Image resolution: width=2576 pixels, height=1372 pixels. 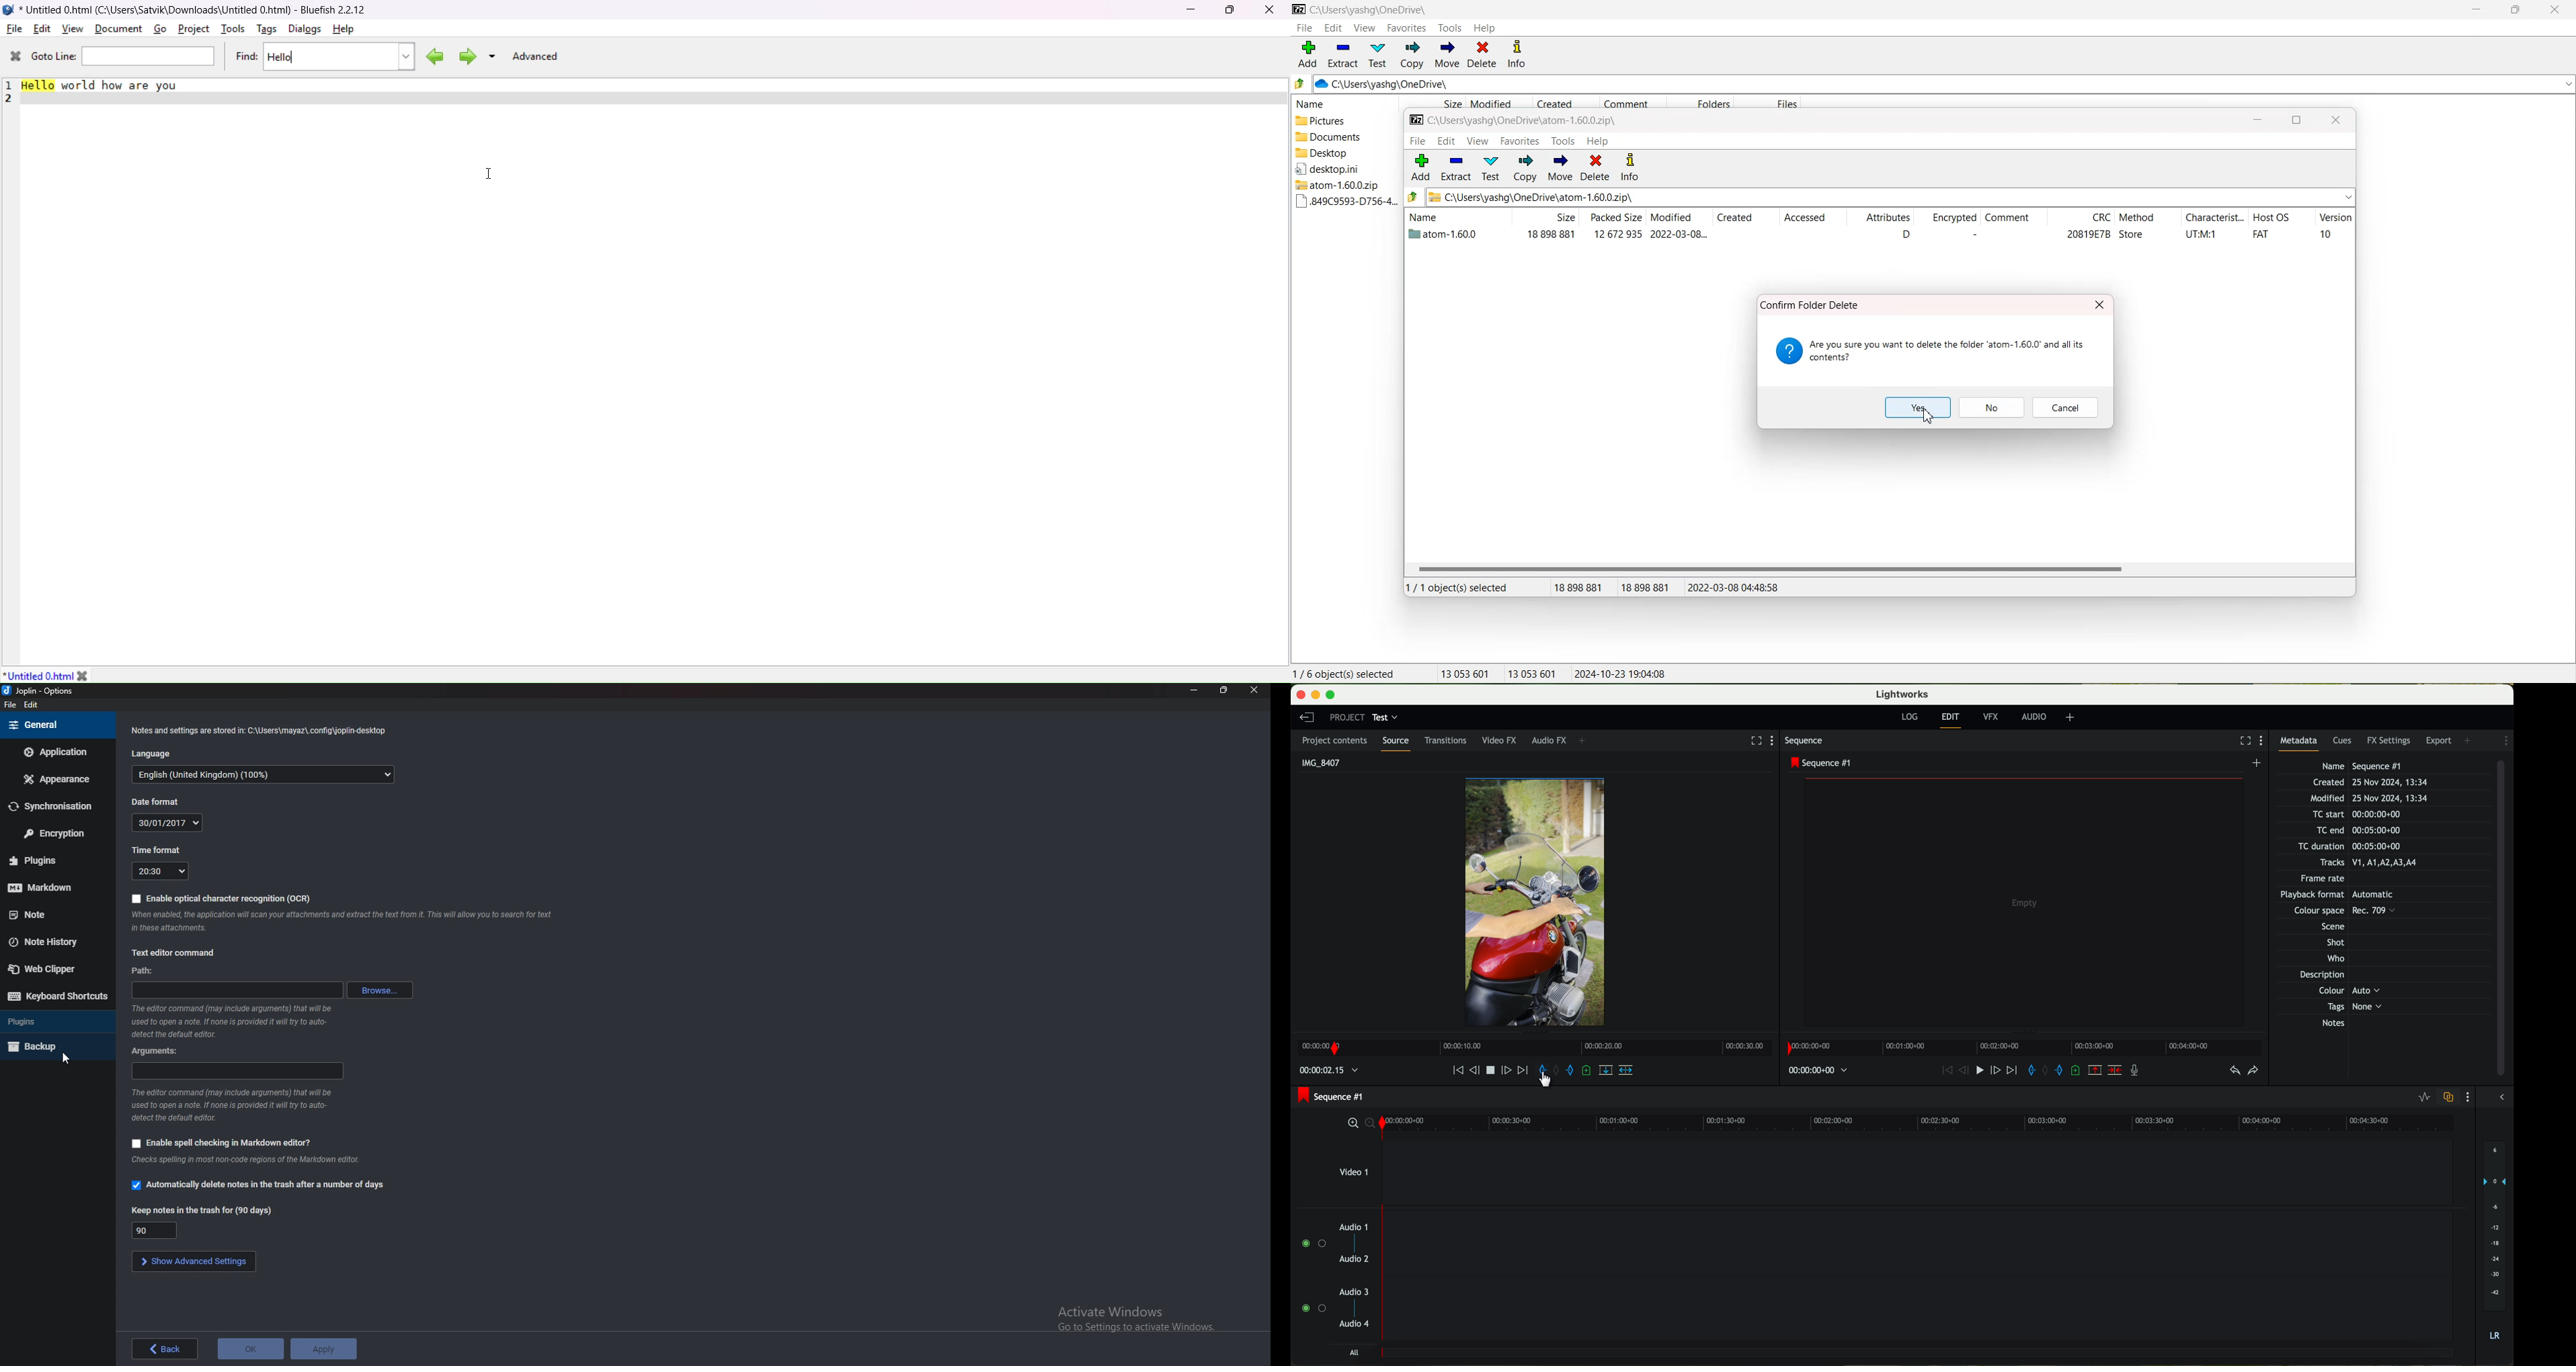 What do you see at coordinates (57, 806) in the screenshot?
I see `Synchronization` at bounding box center [57, 806].